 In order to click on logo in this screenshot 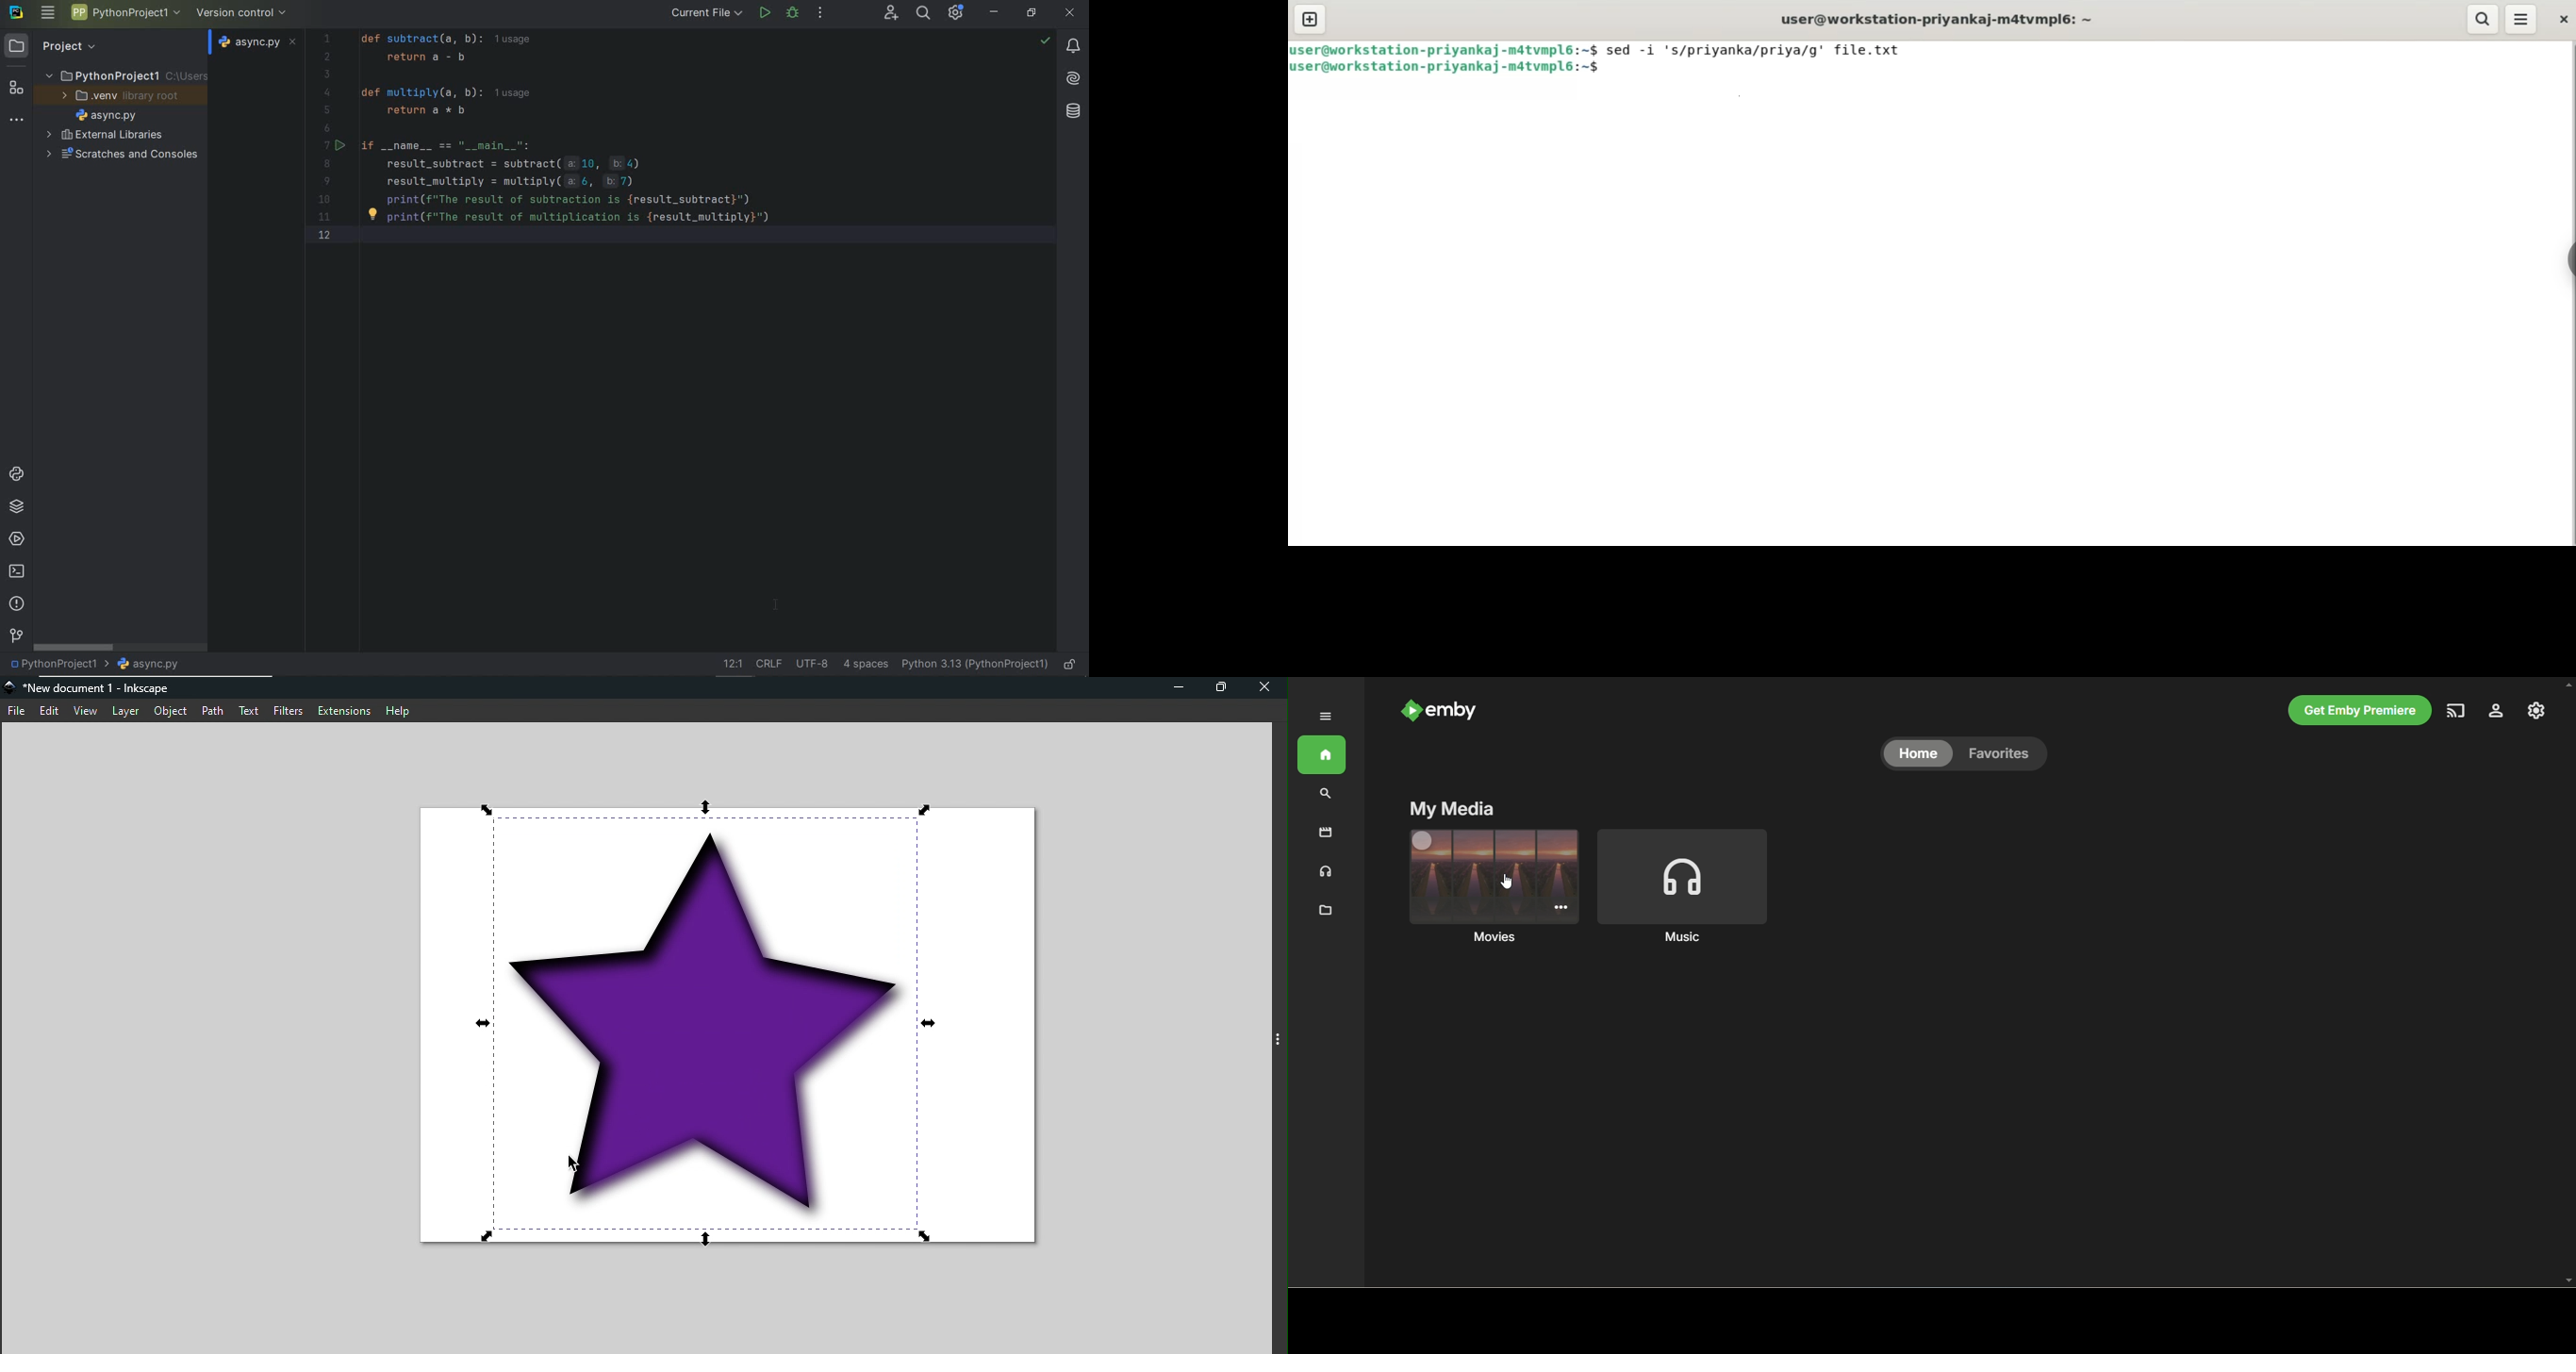, I will do `click(1411, 711)`.